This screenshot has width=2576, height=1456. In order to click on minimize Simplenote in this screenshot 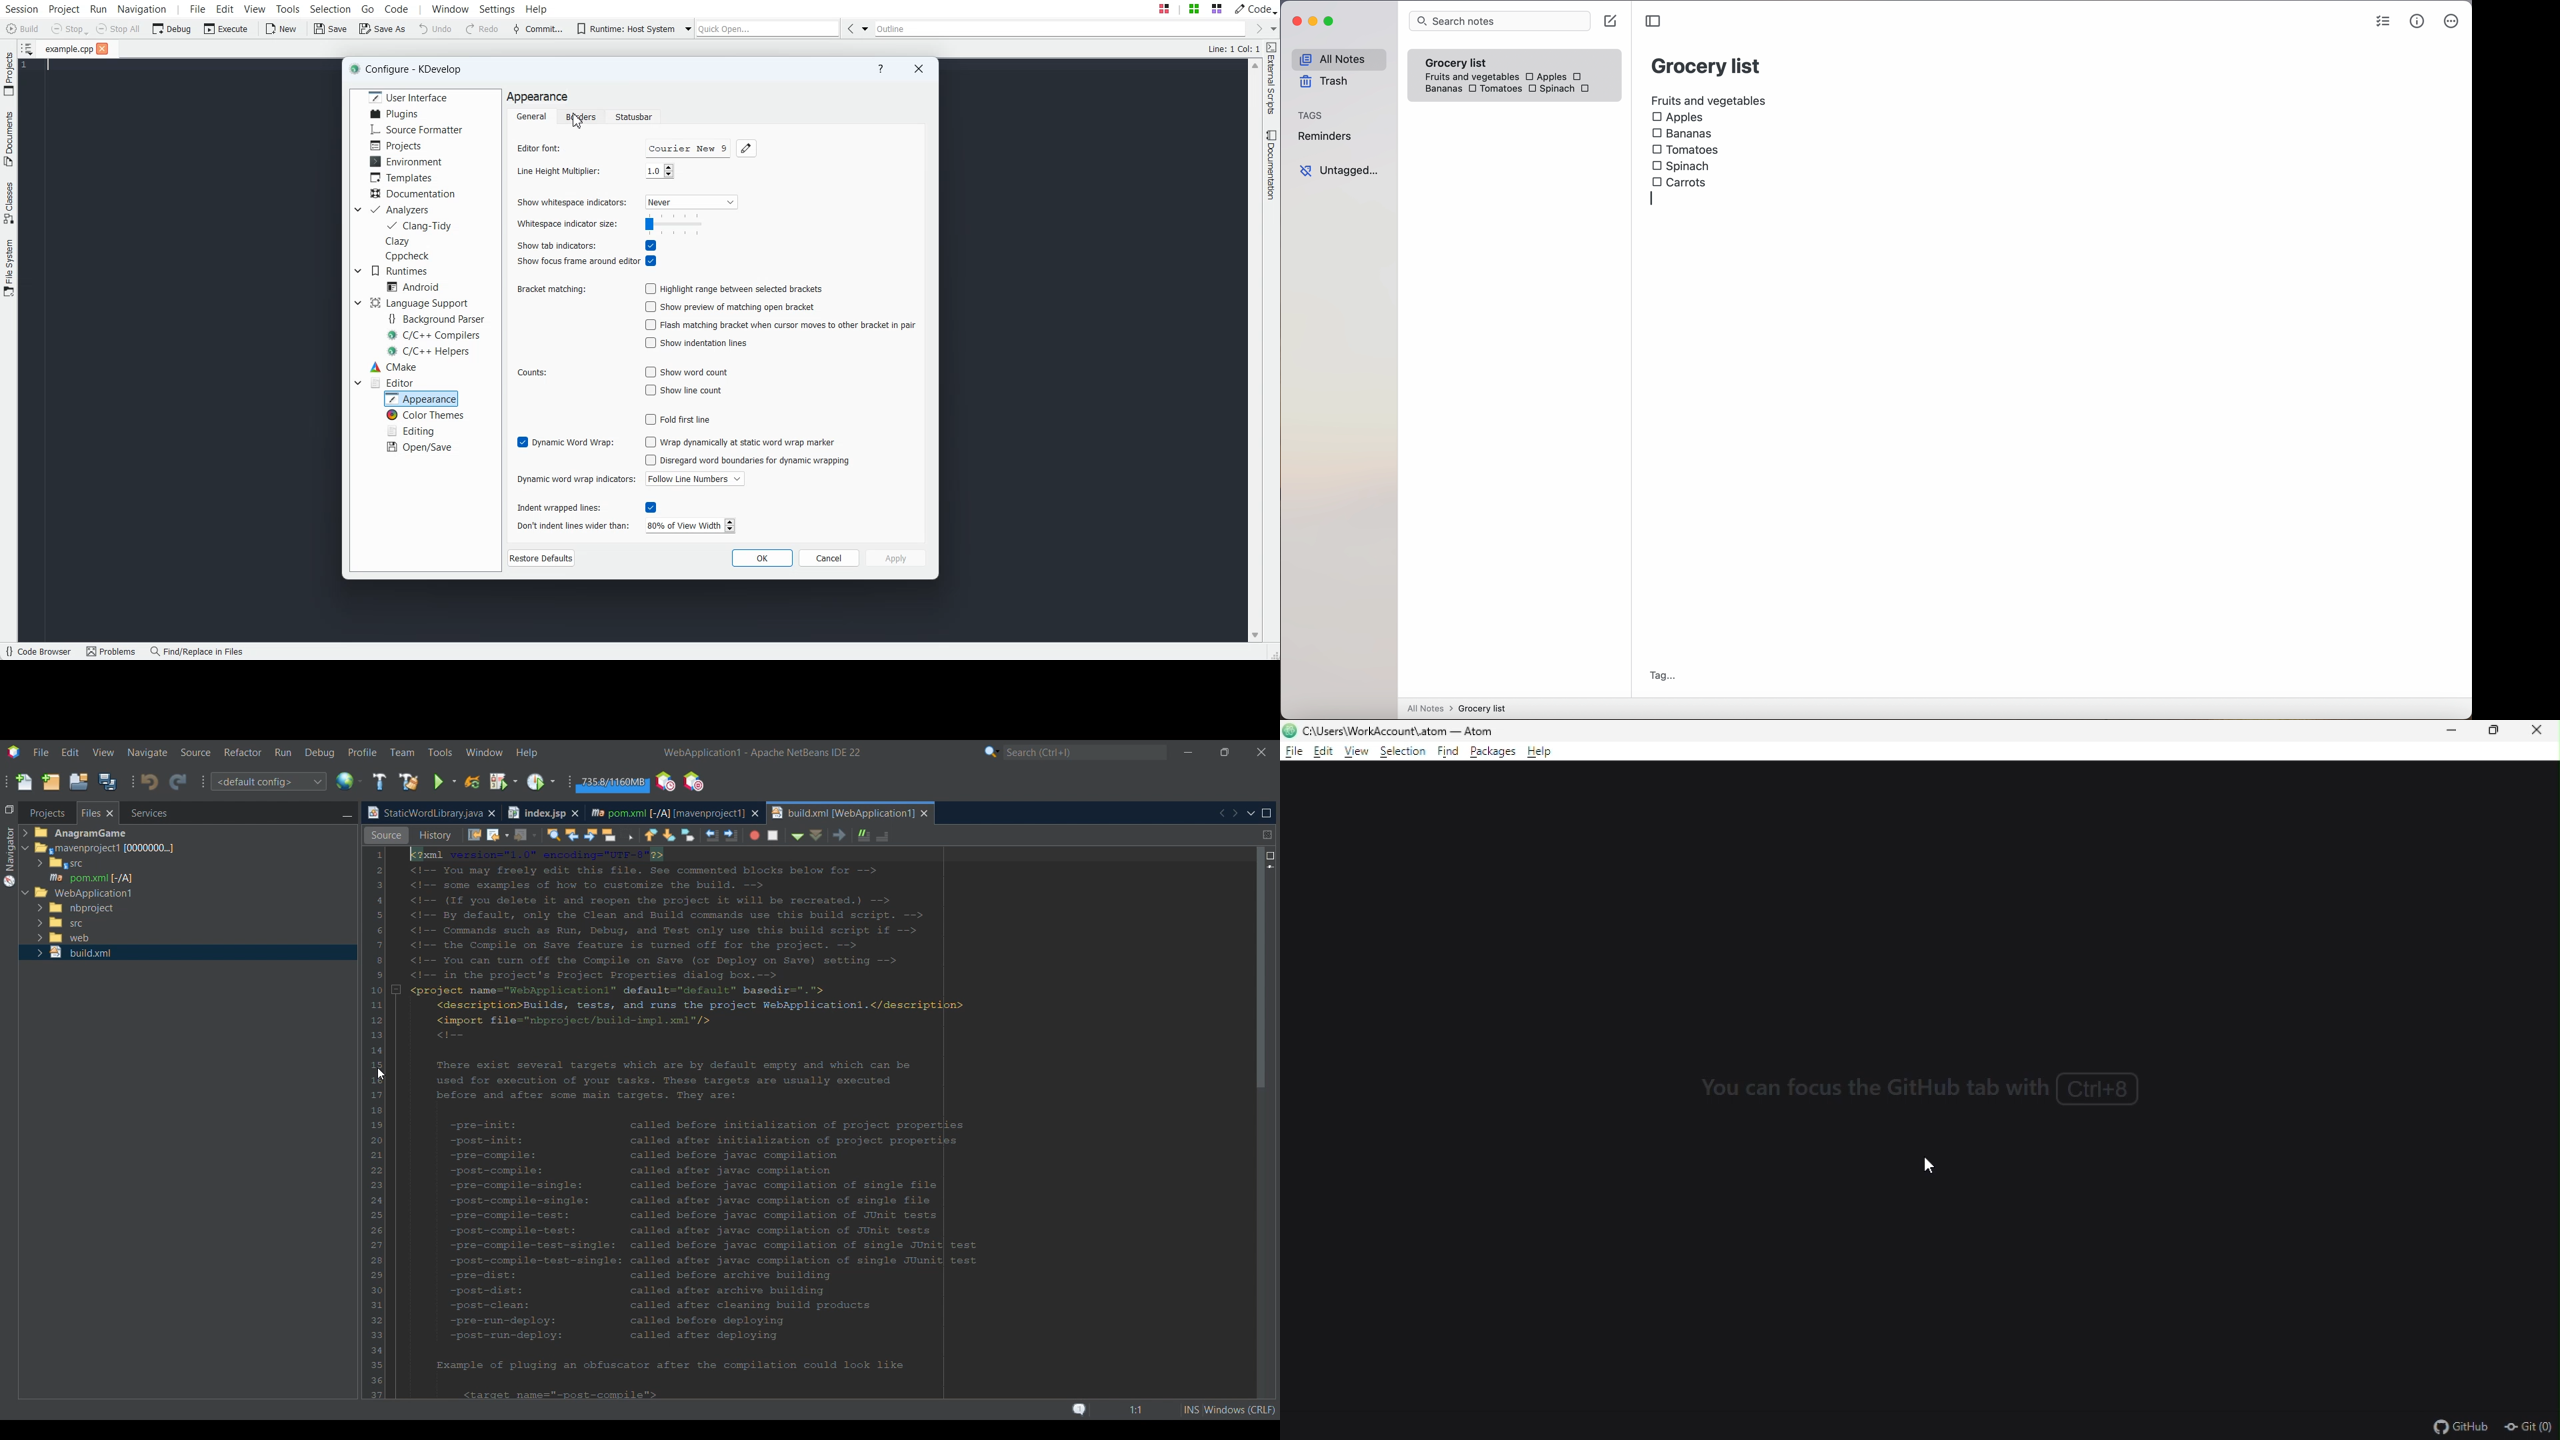, I will do `click(1315, 23)`.